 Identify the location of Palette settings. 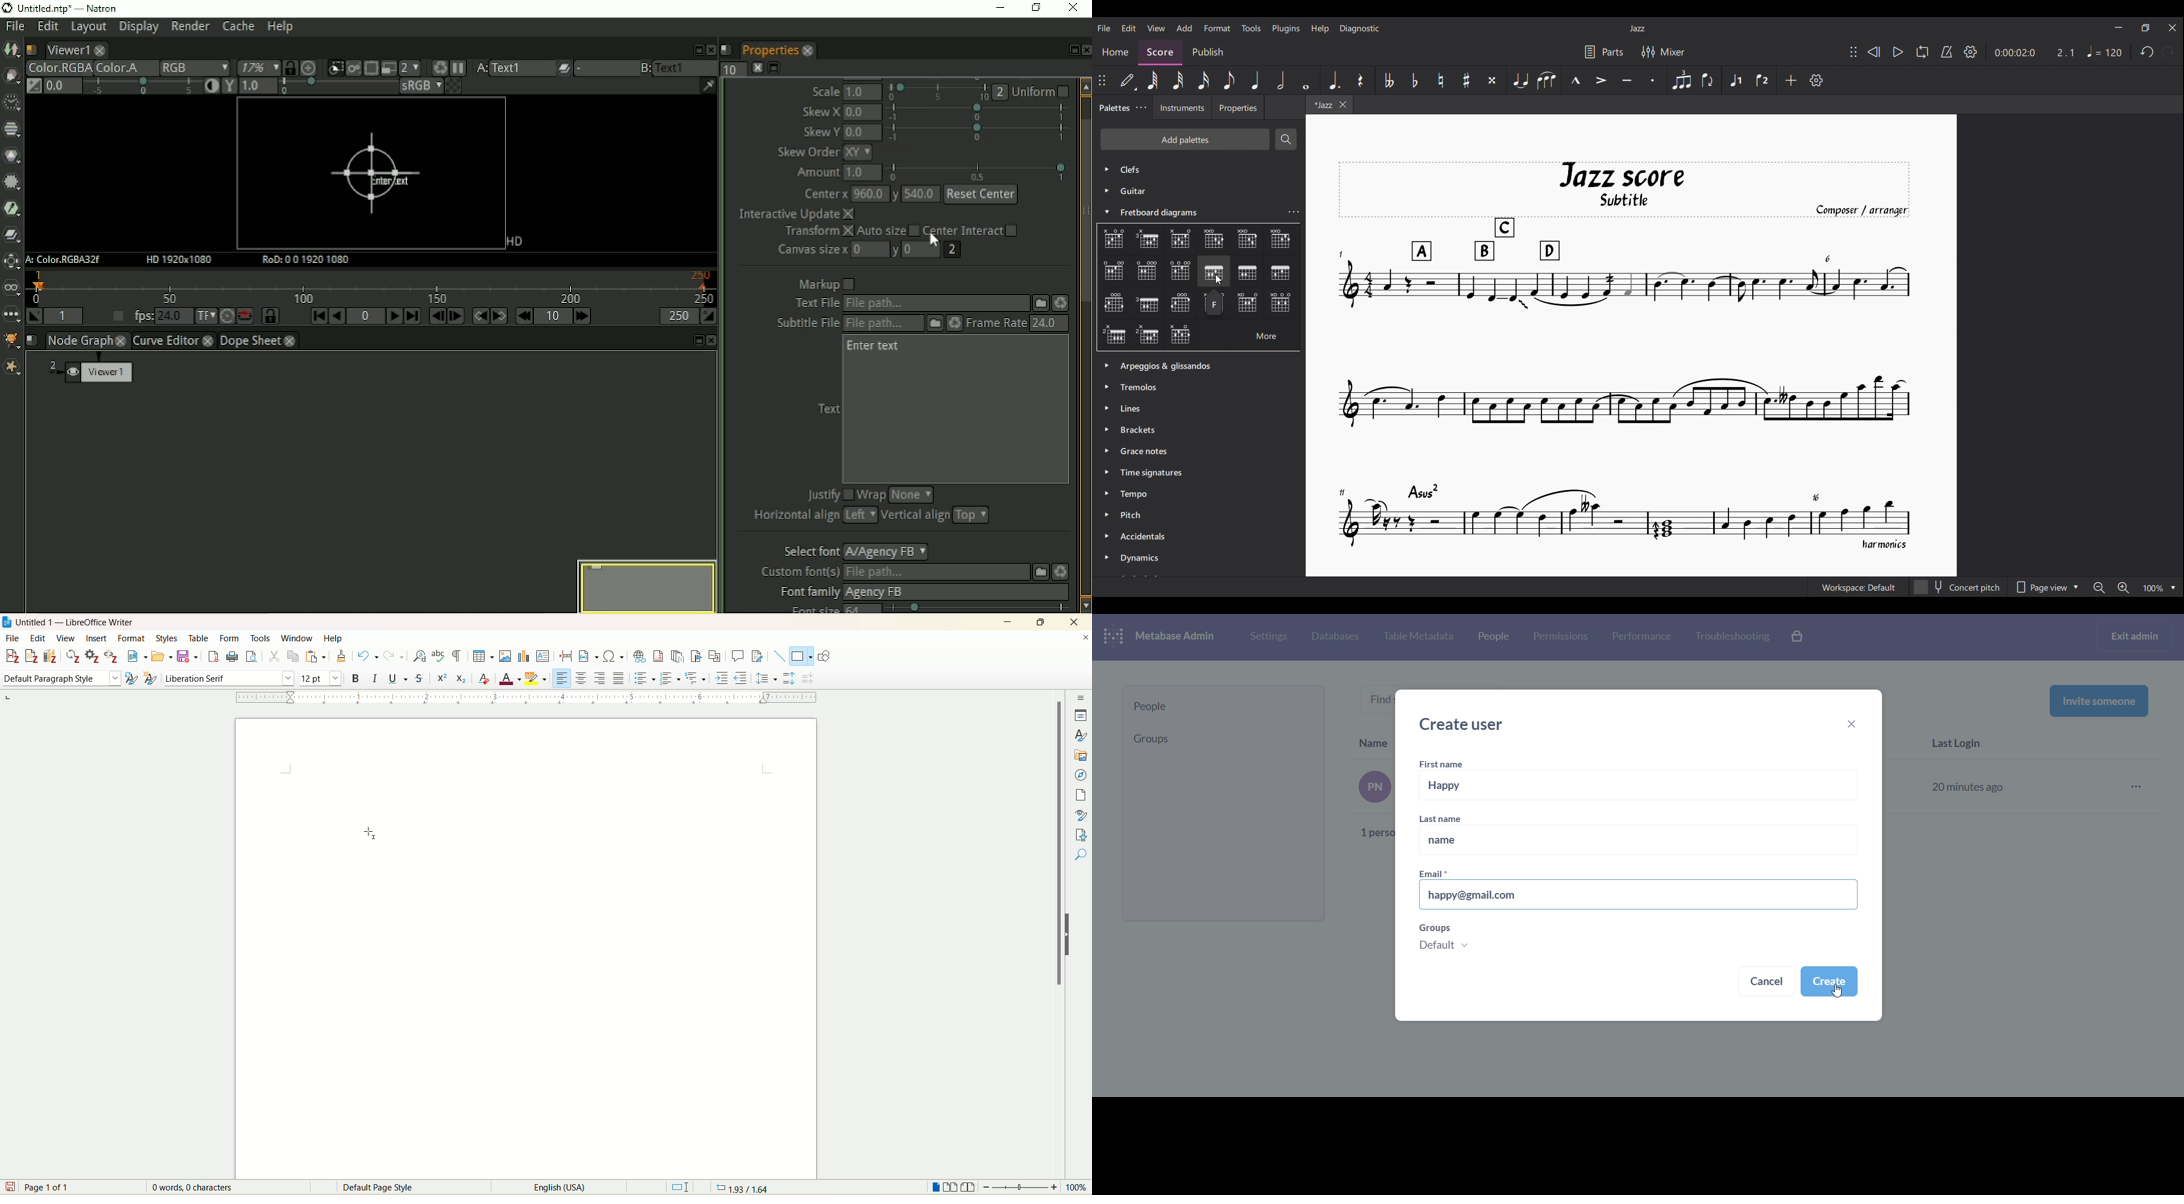
(1141, 107).